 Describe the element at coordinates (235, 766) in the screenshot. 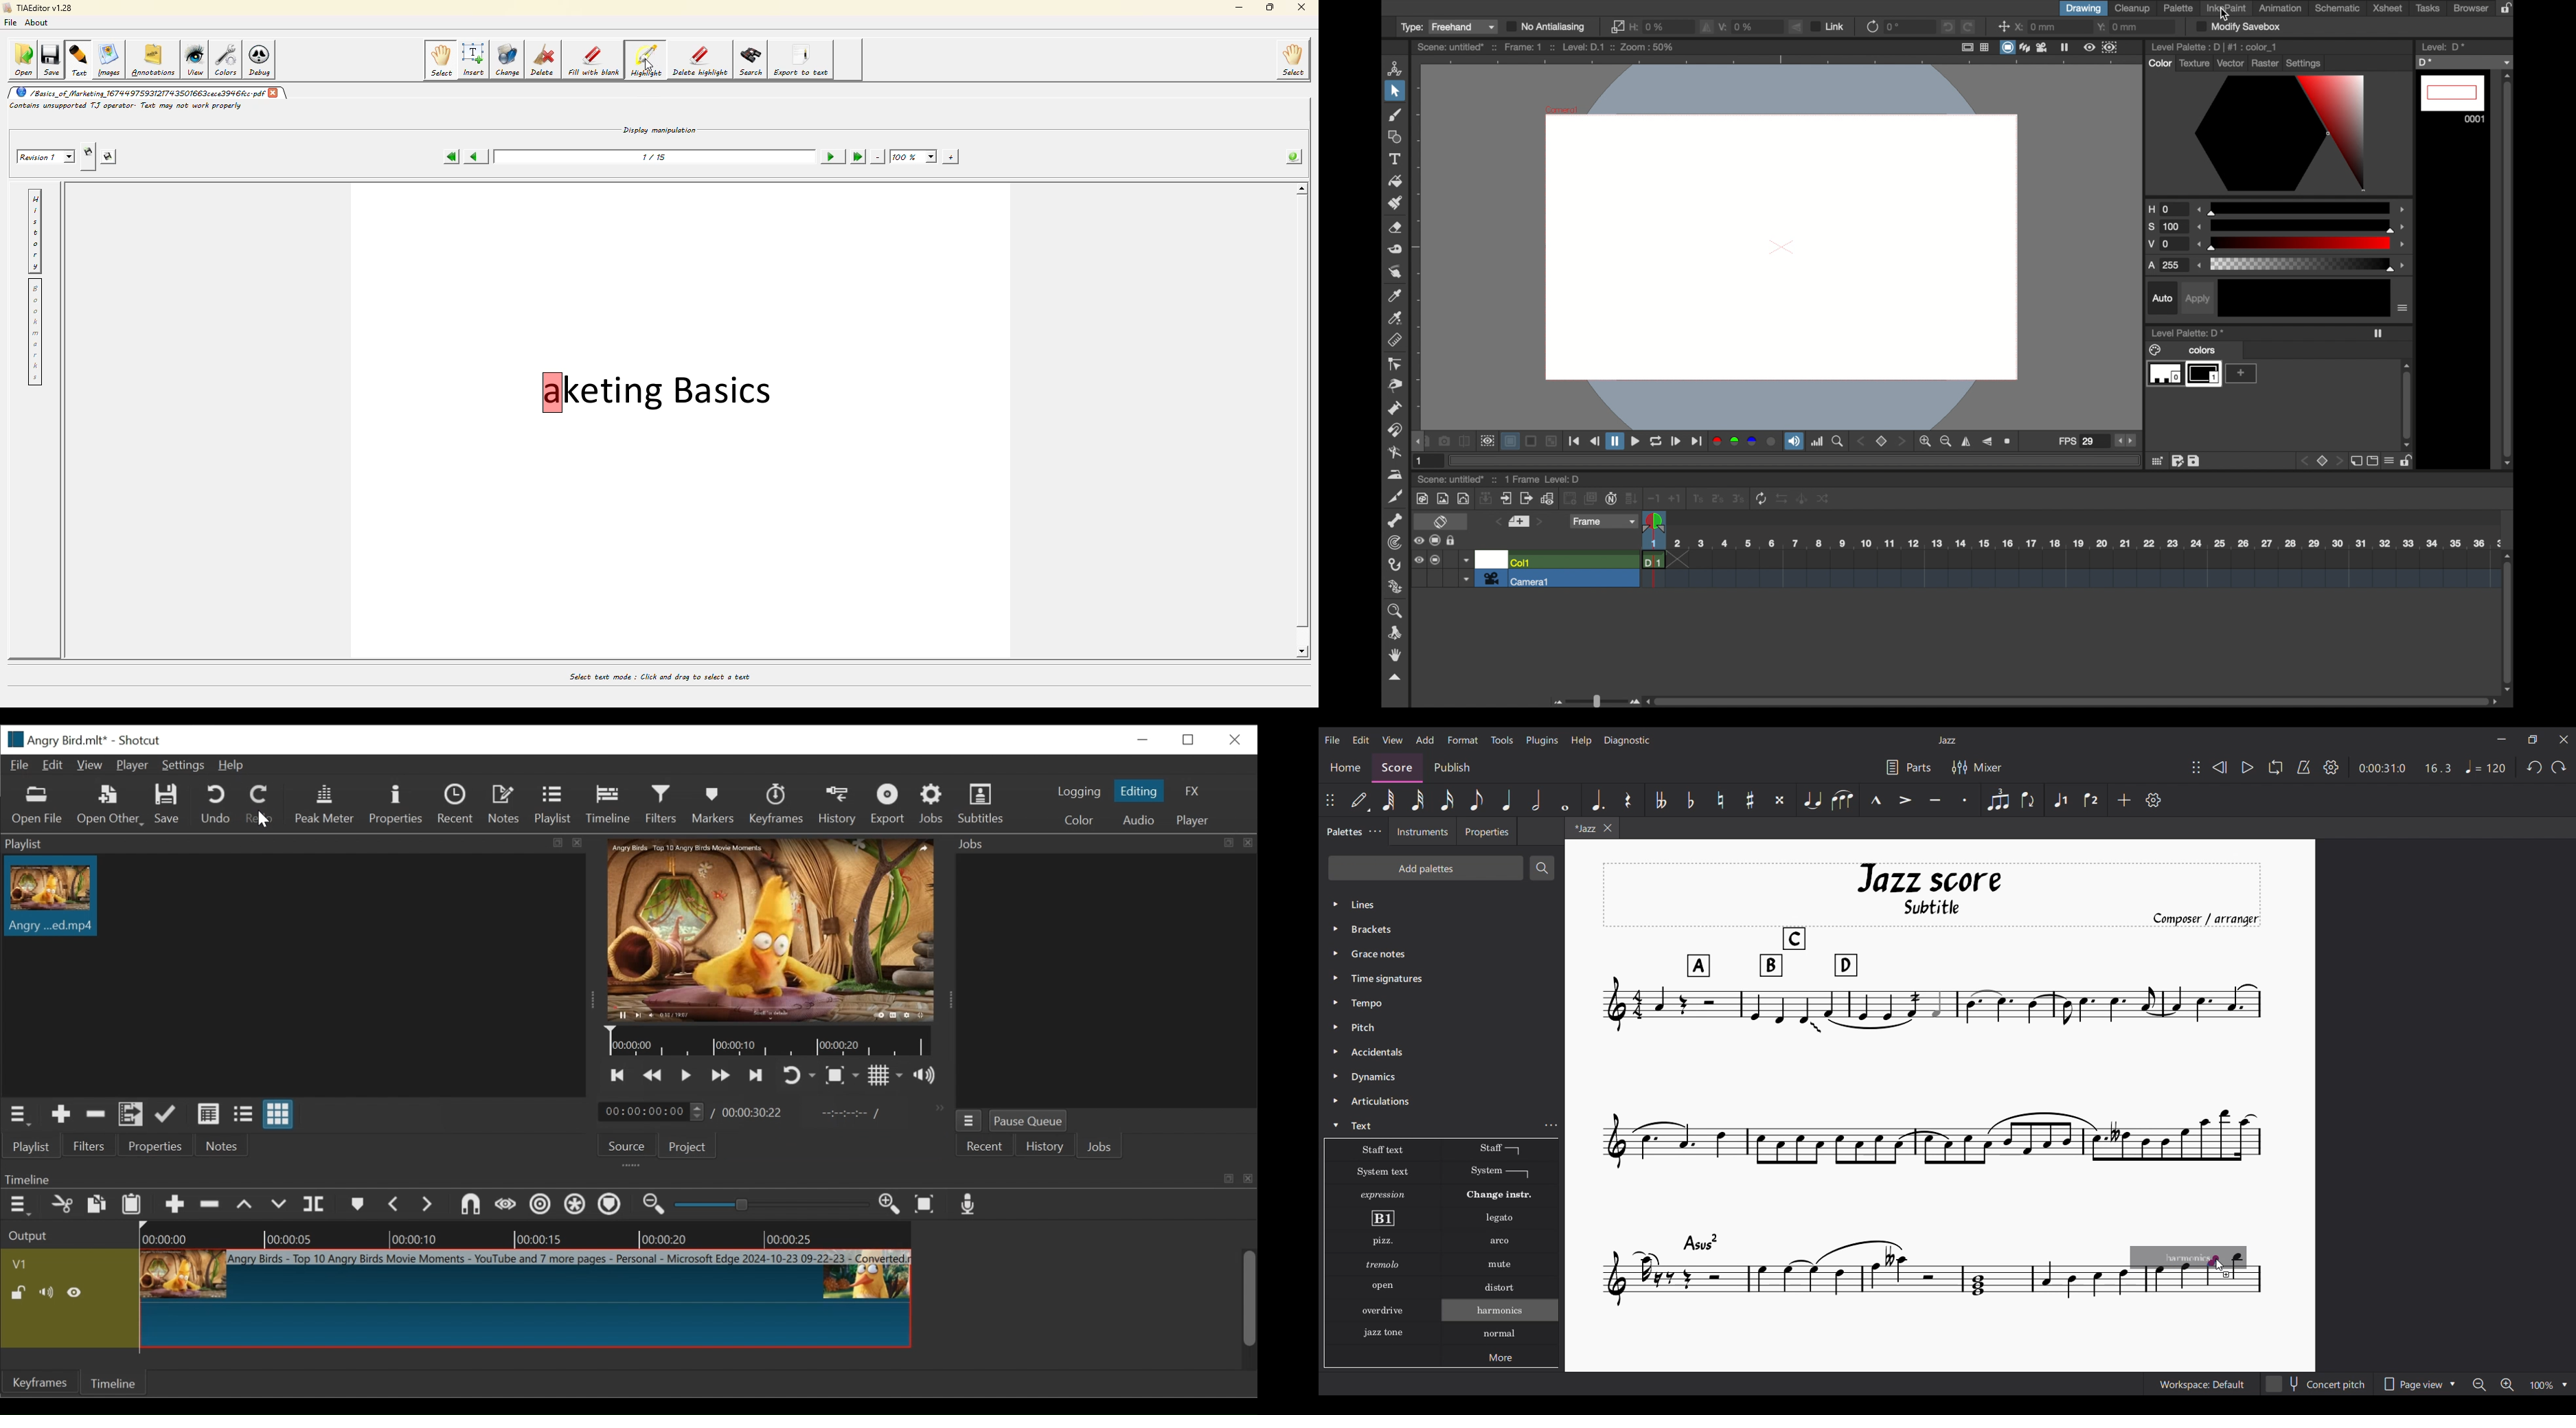

I see `Help` at that location.